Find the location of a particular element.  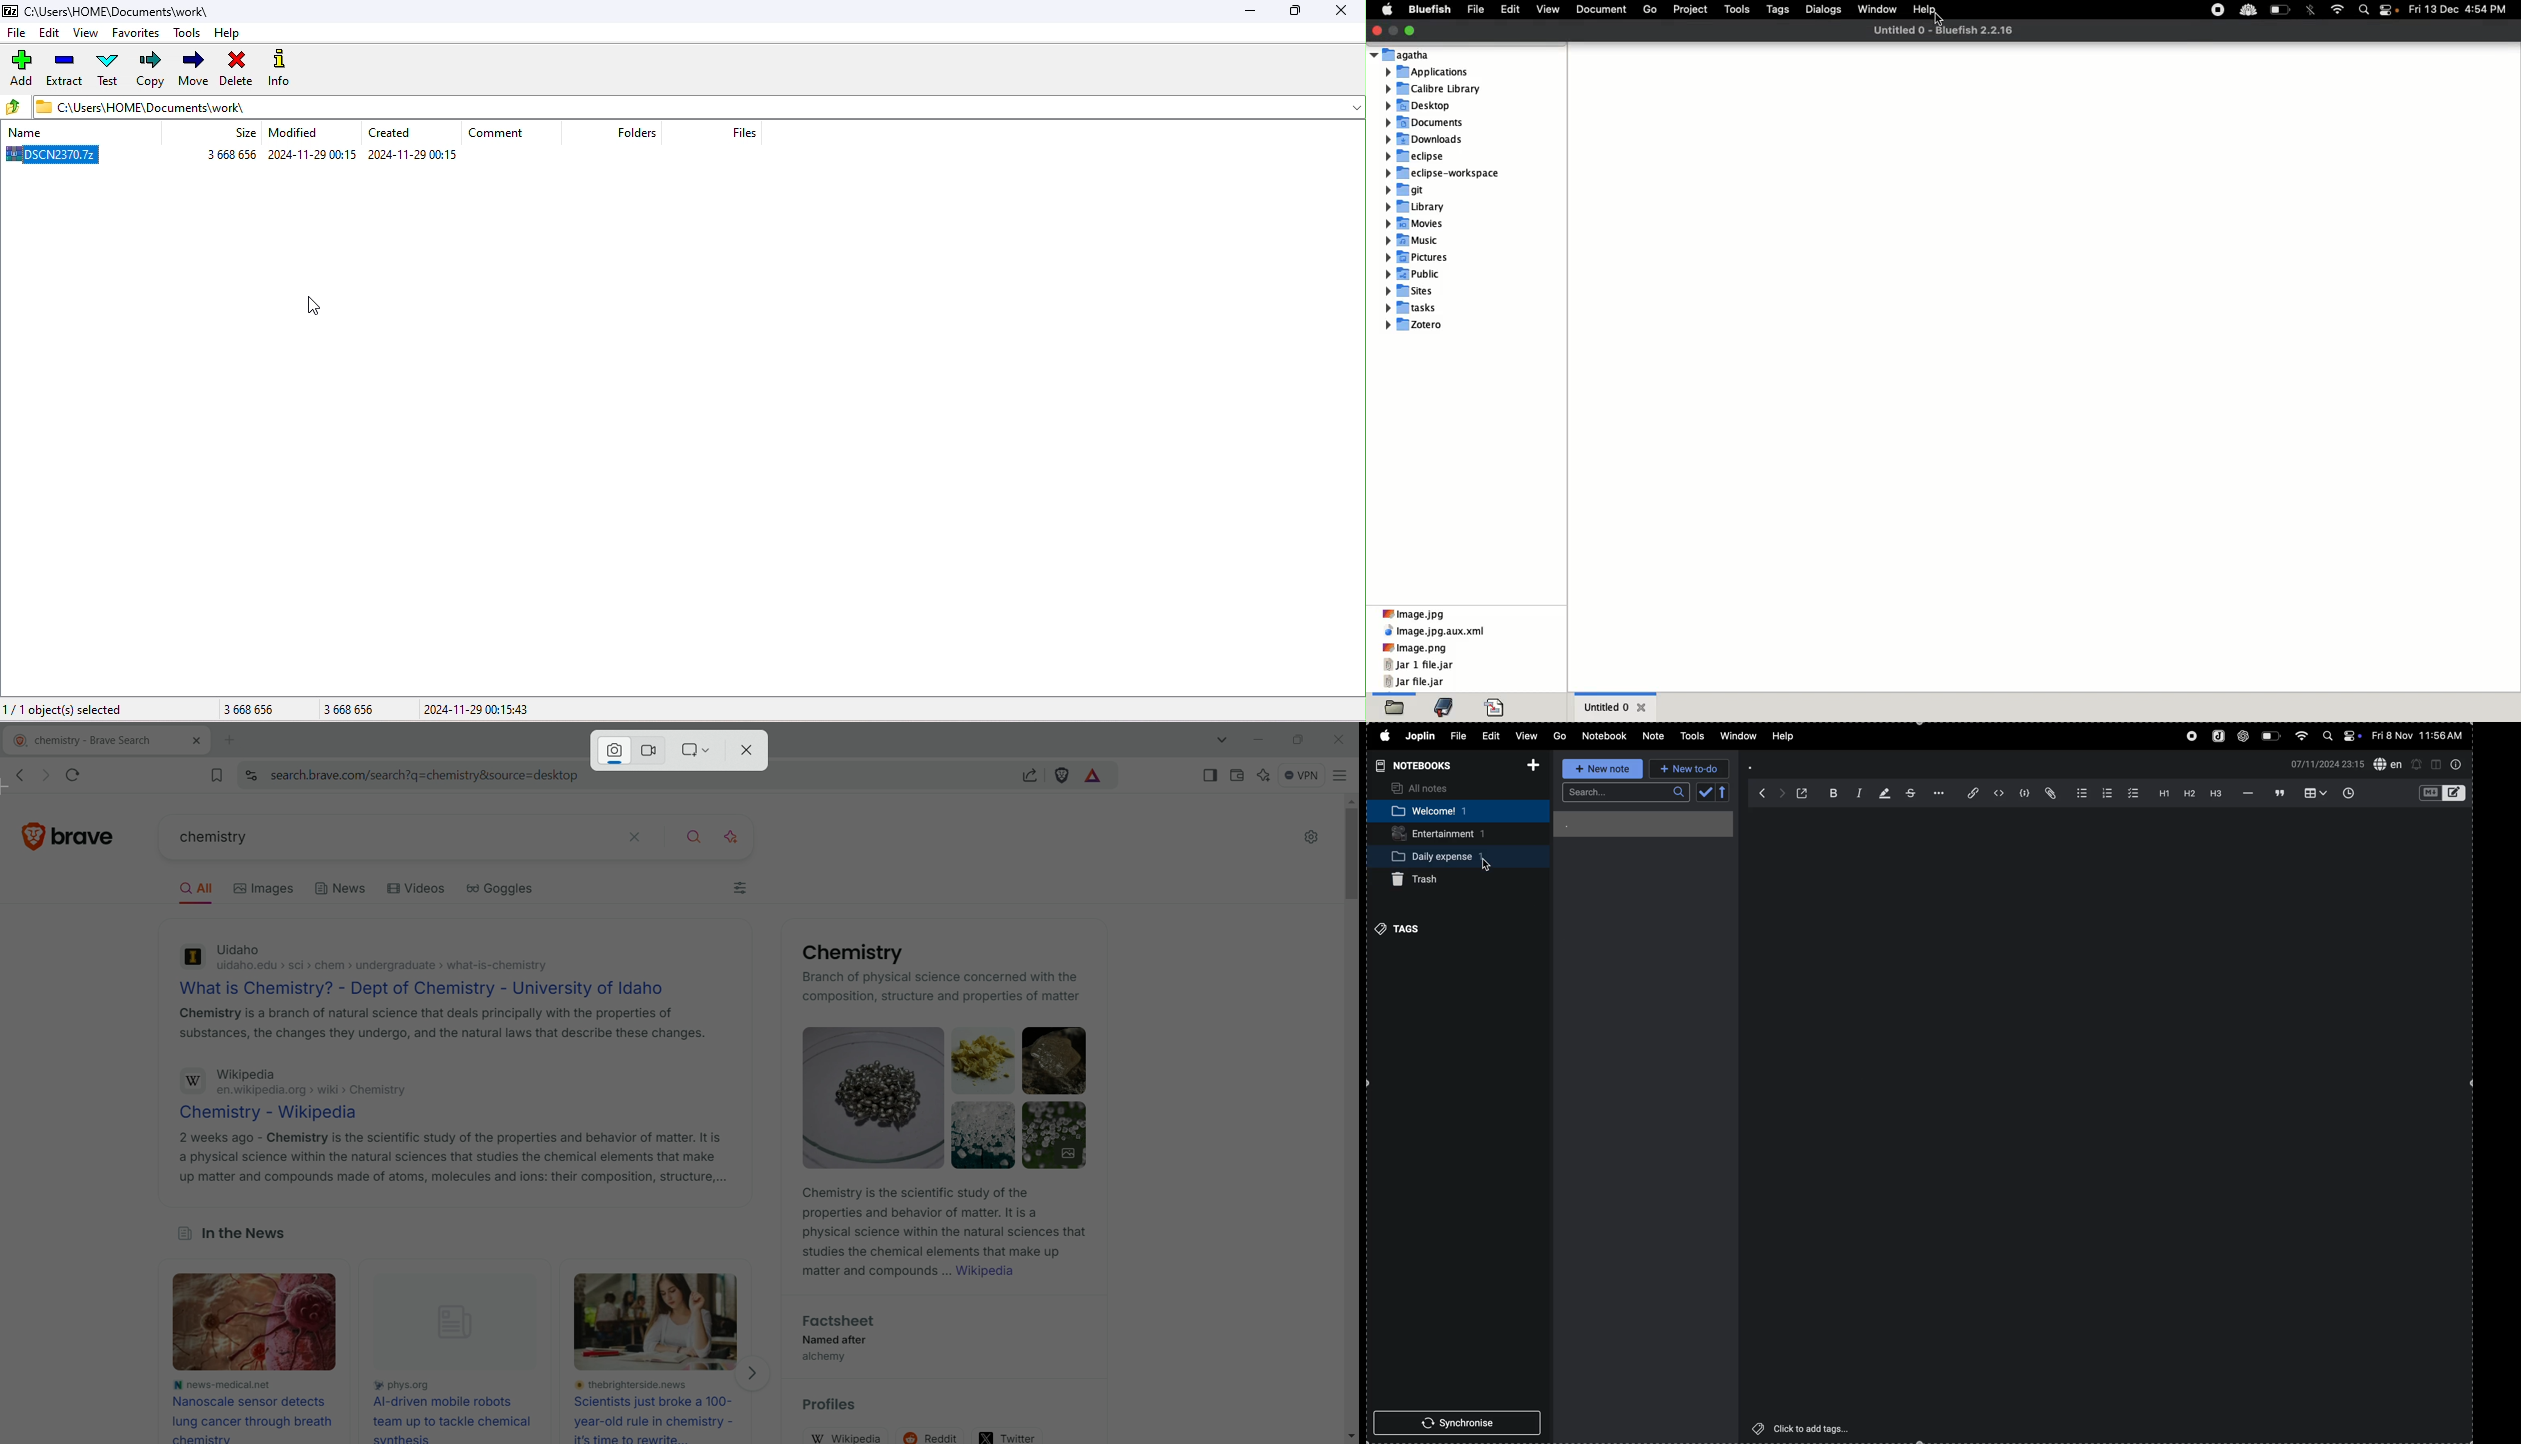

table view is located at coordinates (2312, 793).